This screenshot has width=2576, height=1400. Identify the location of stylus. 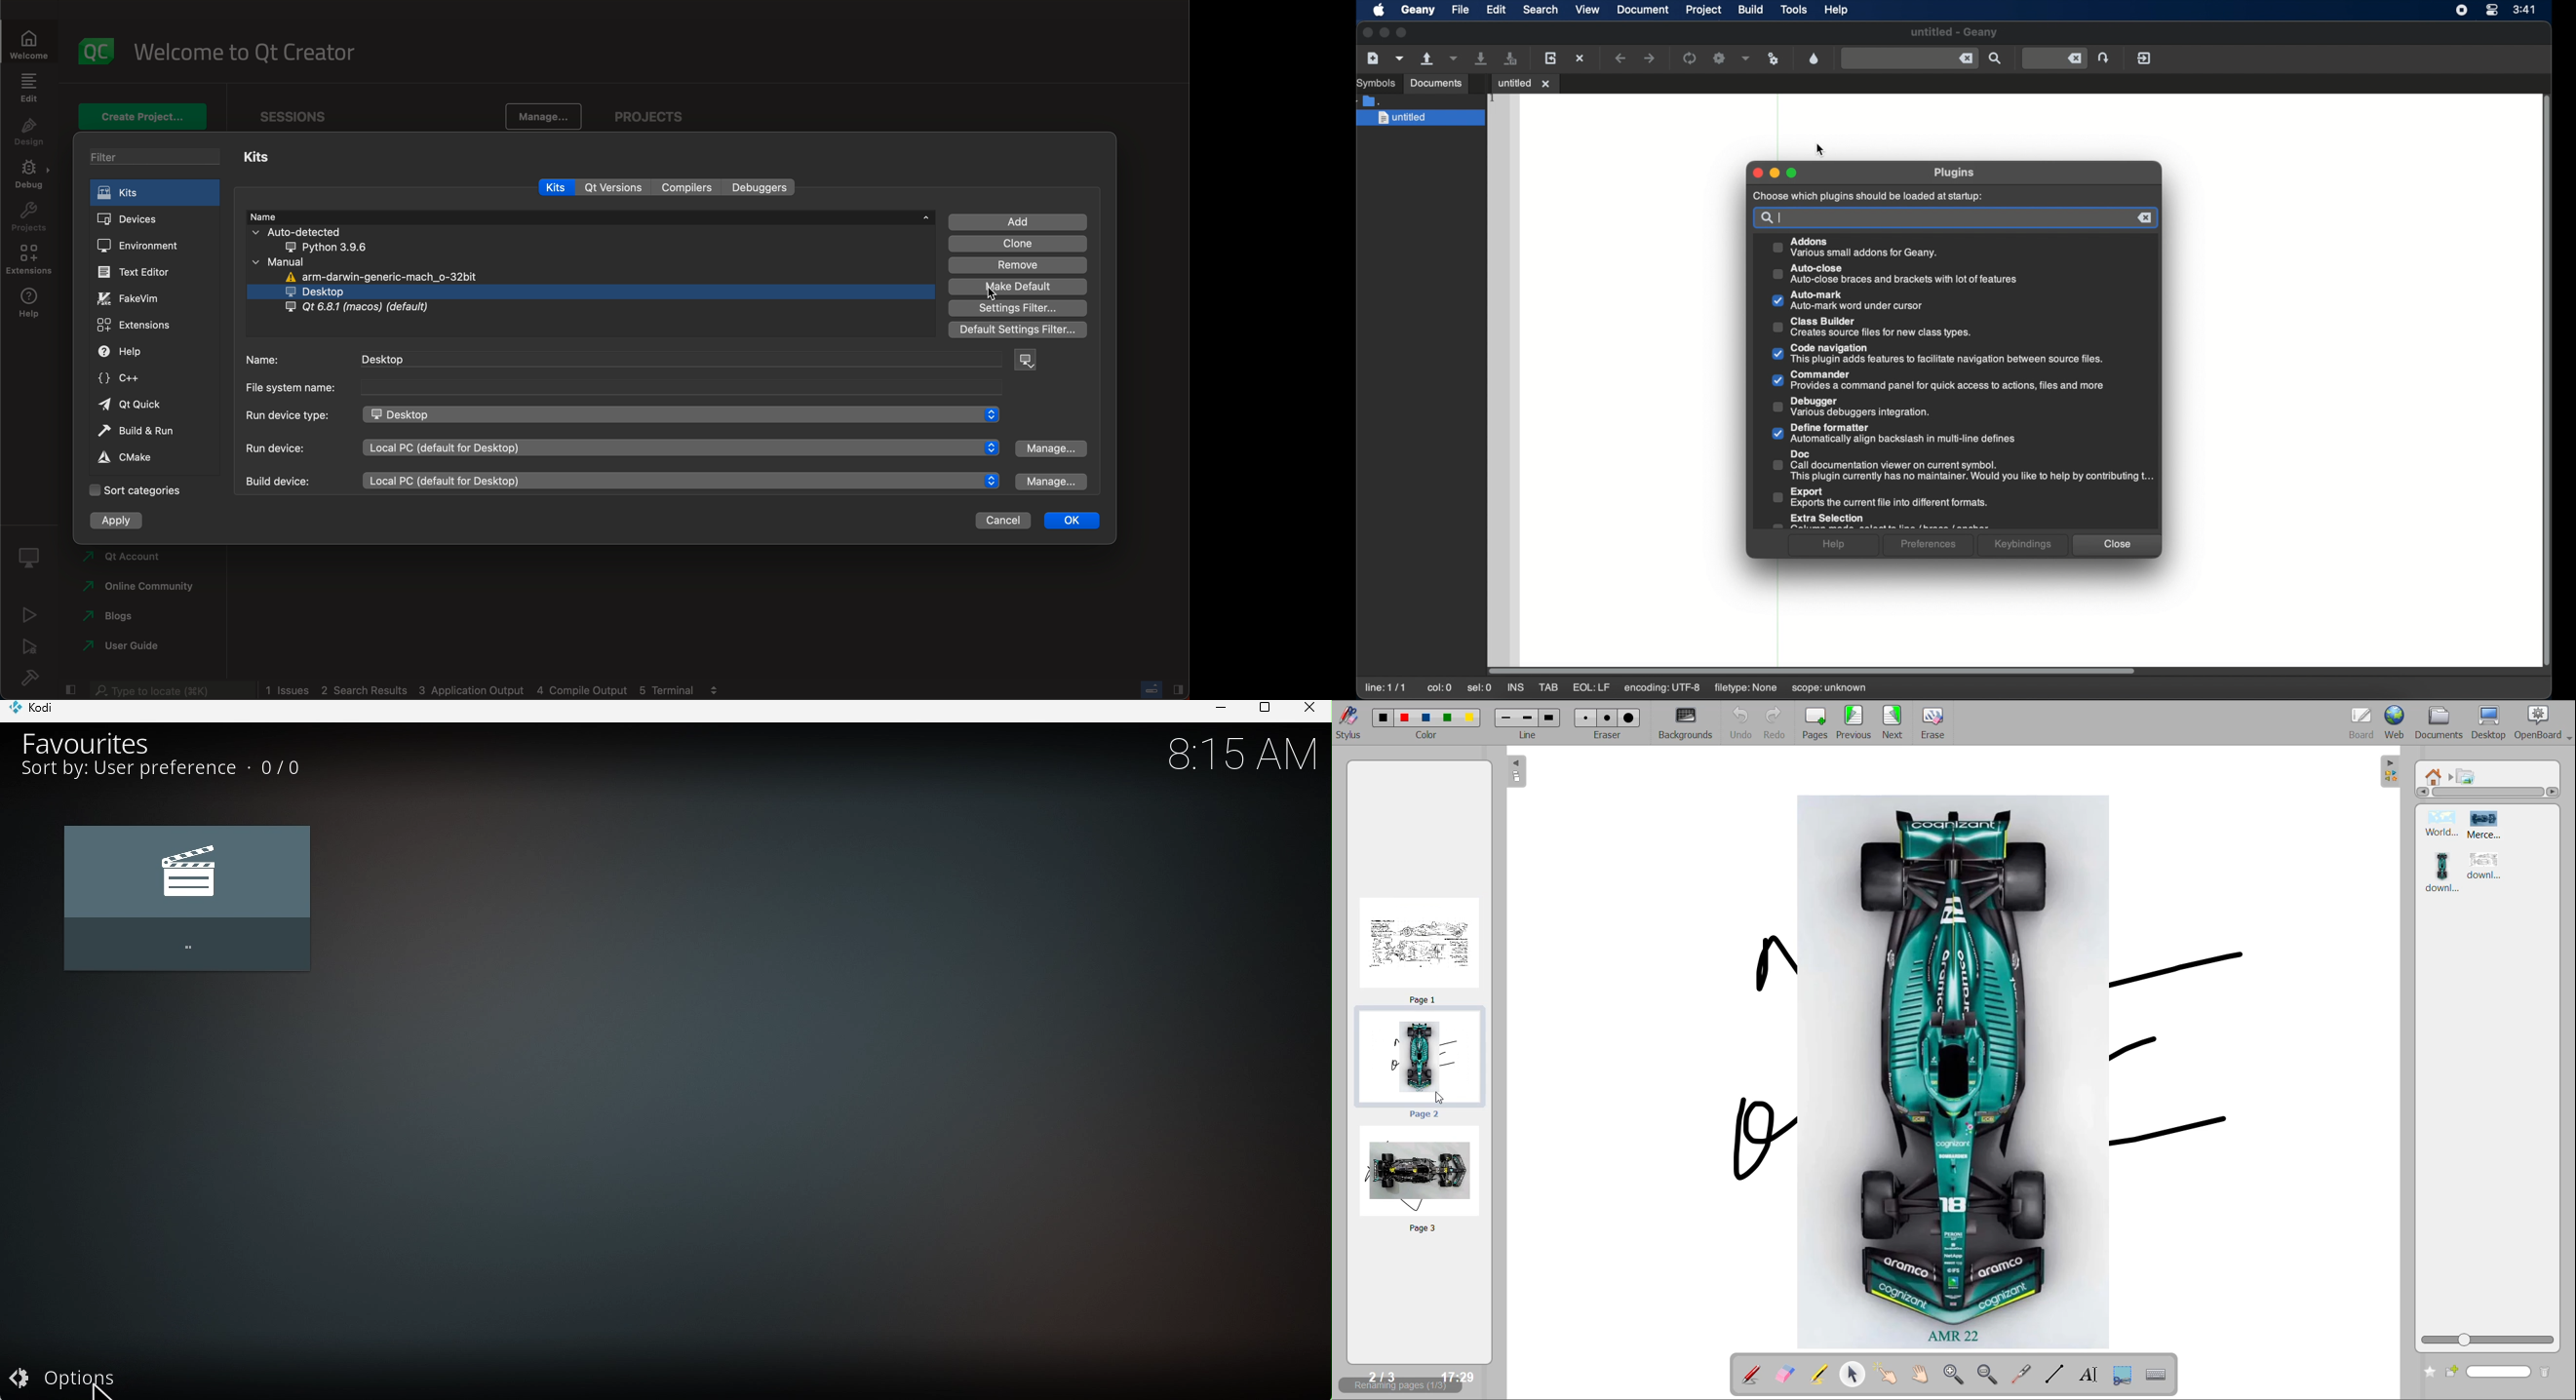
(1349, 727).